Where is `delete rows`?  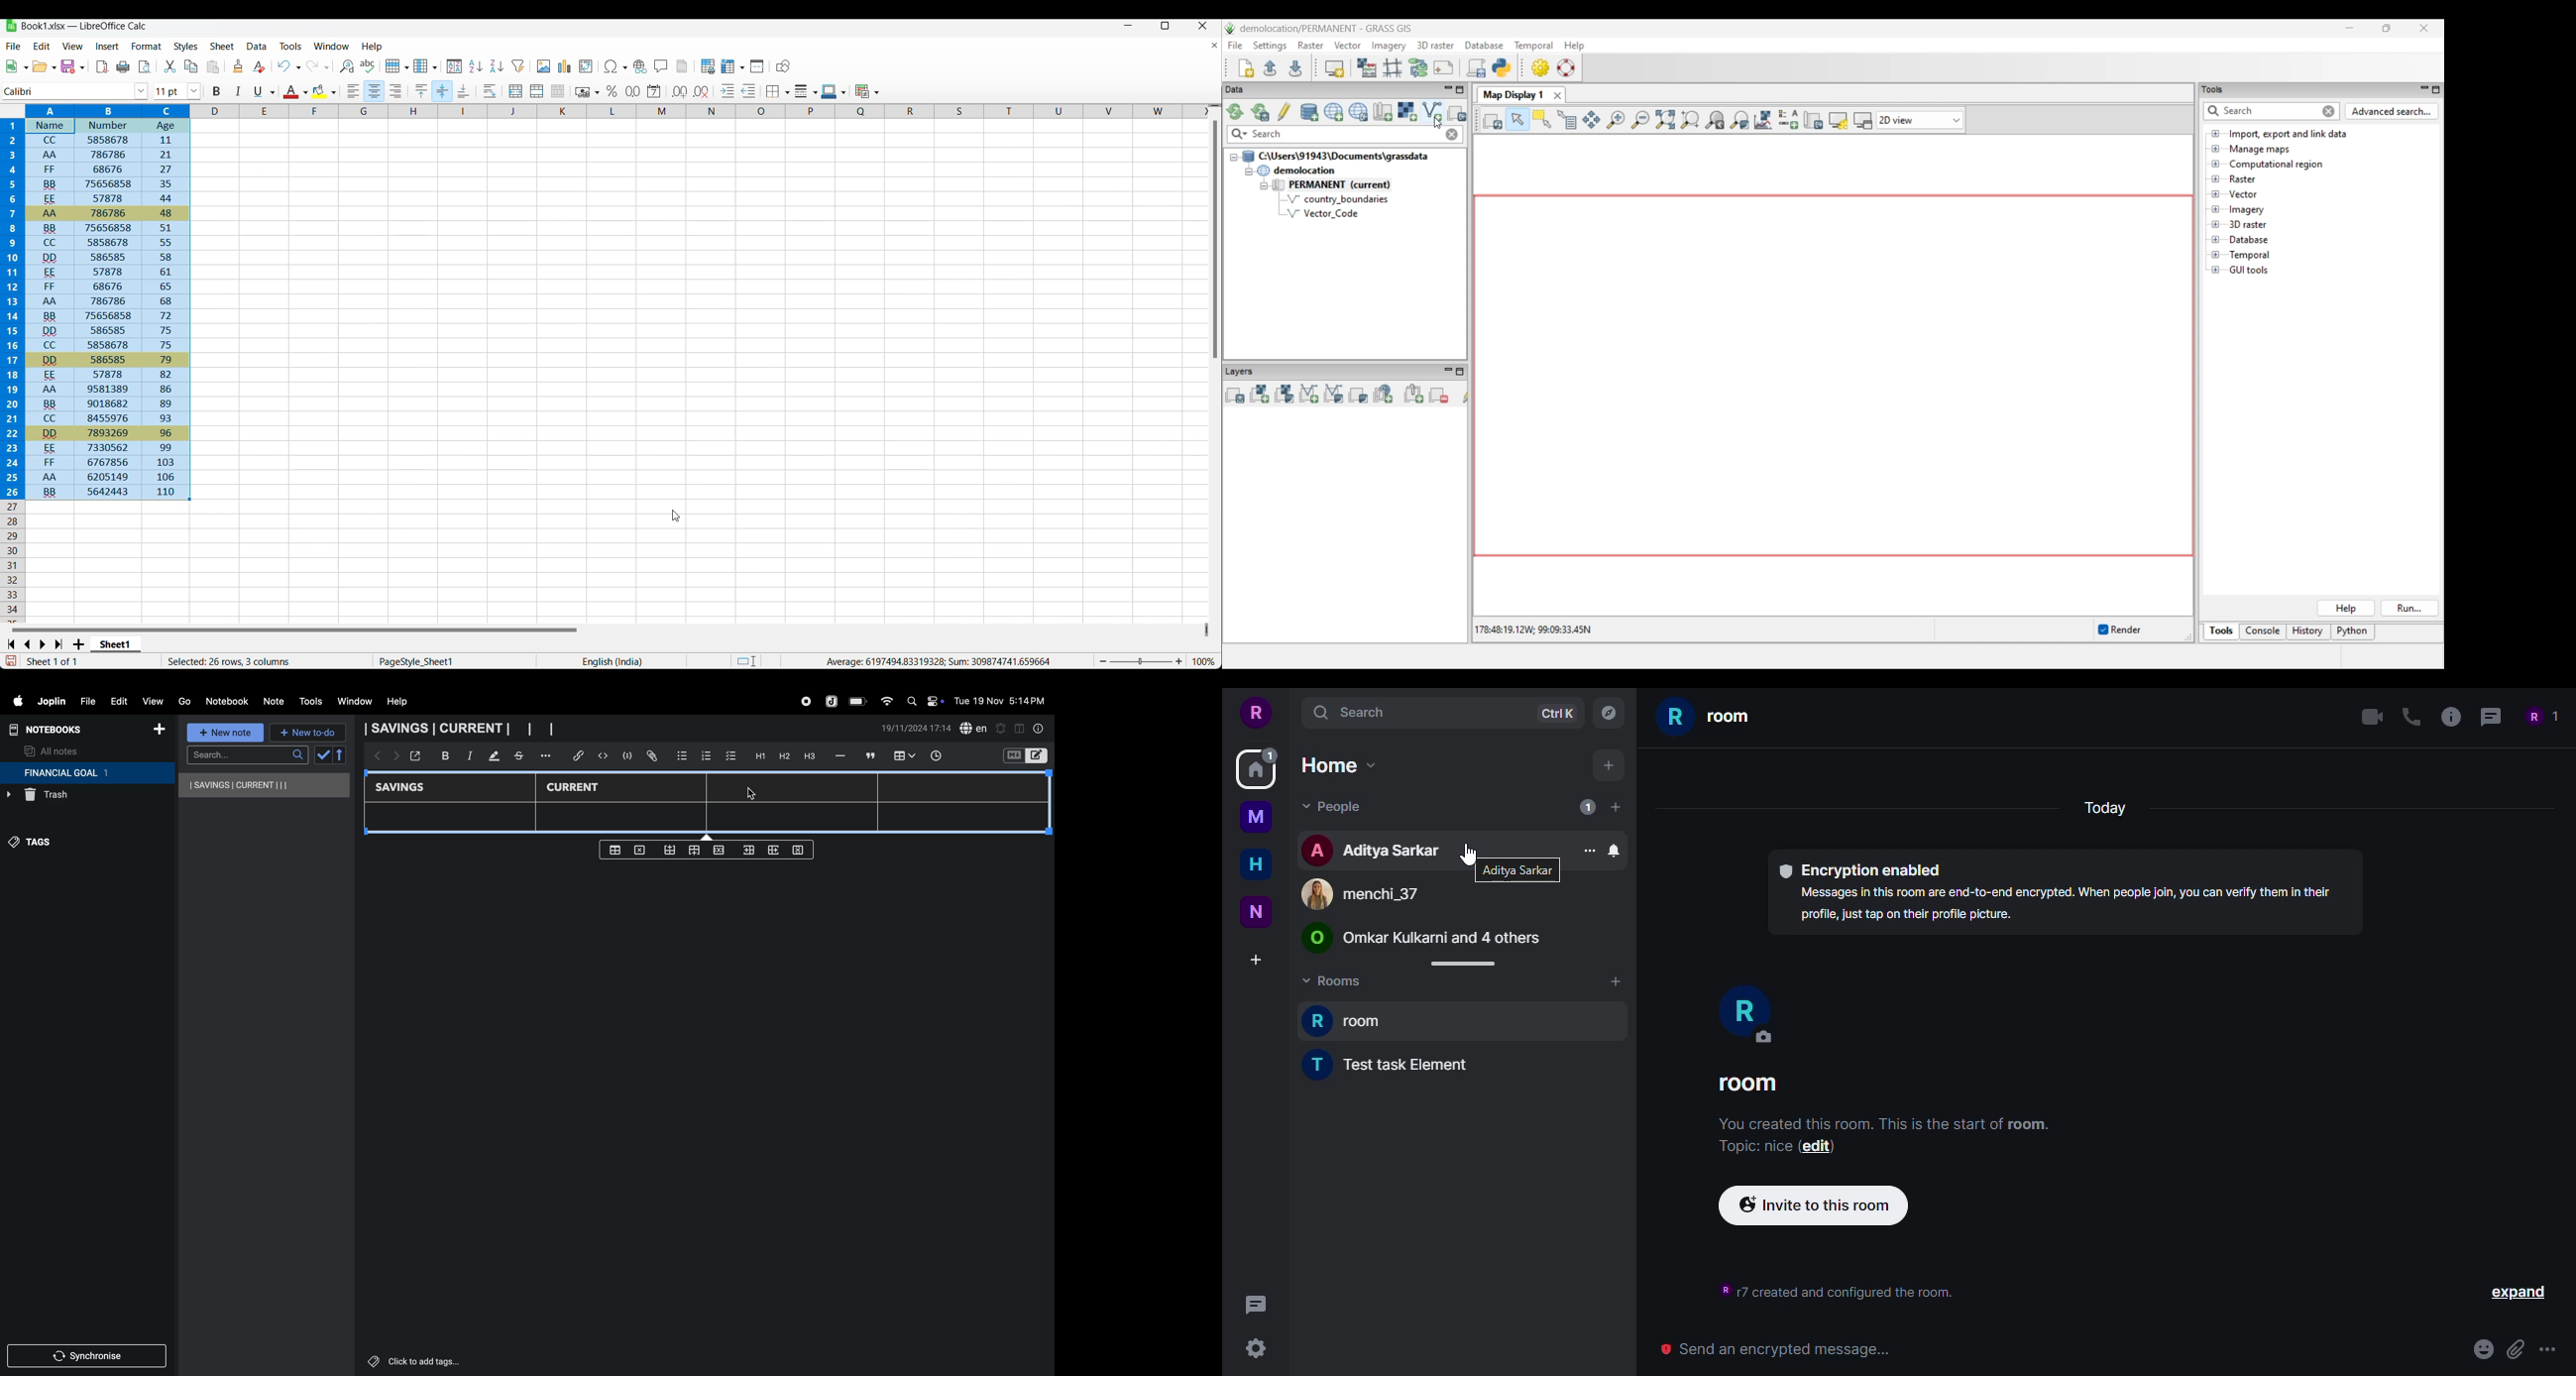 delete rows is located at coordinates (799, 849).